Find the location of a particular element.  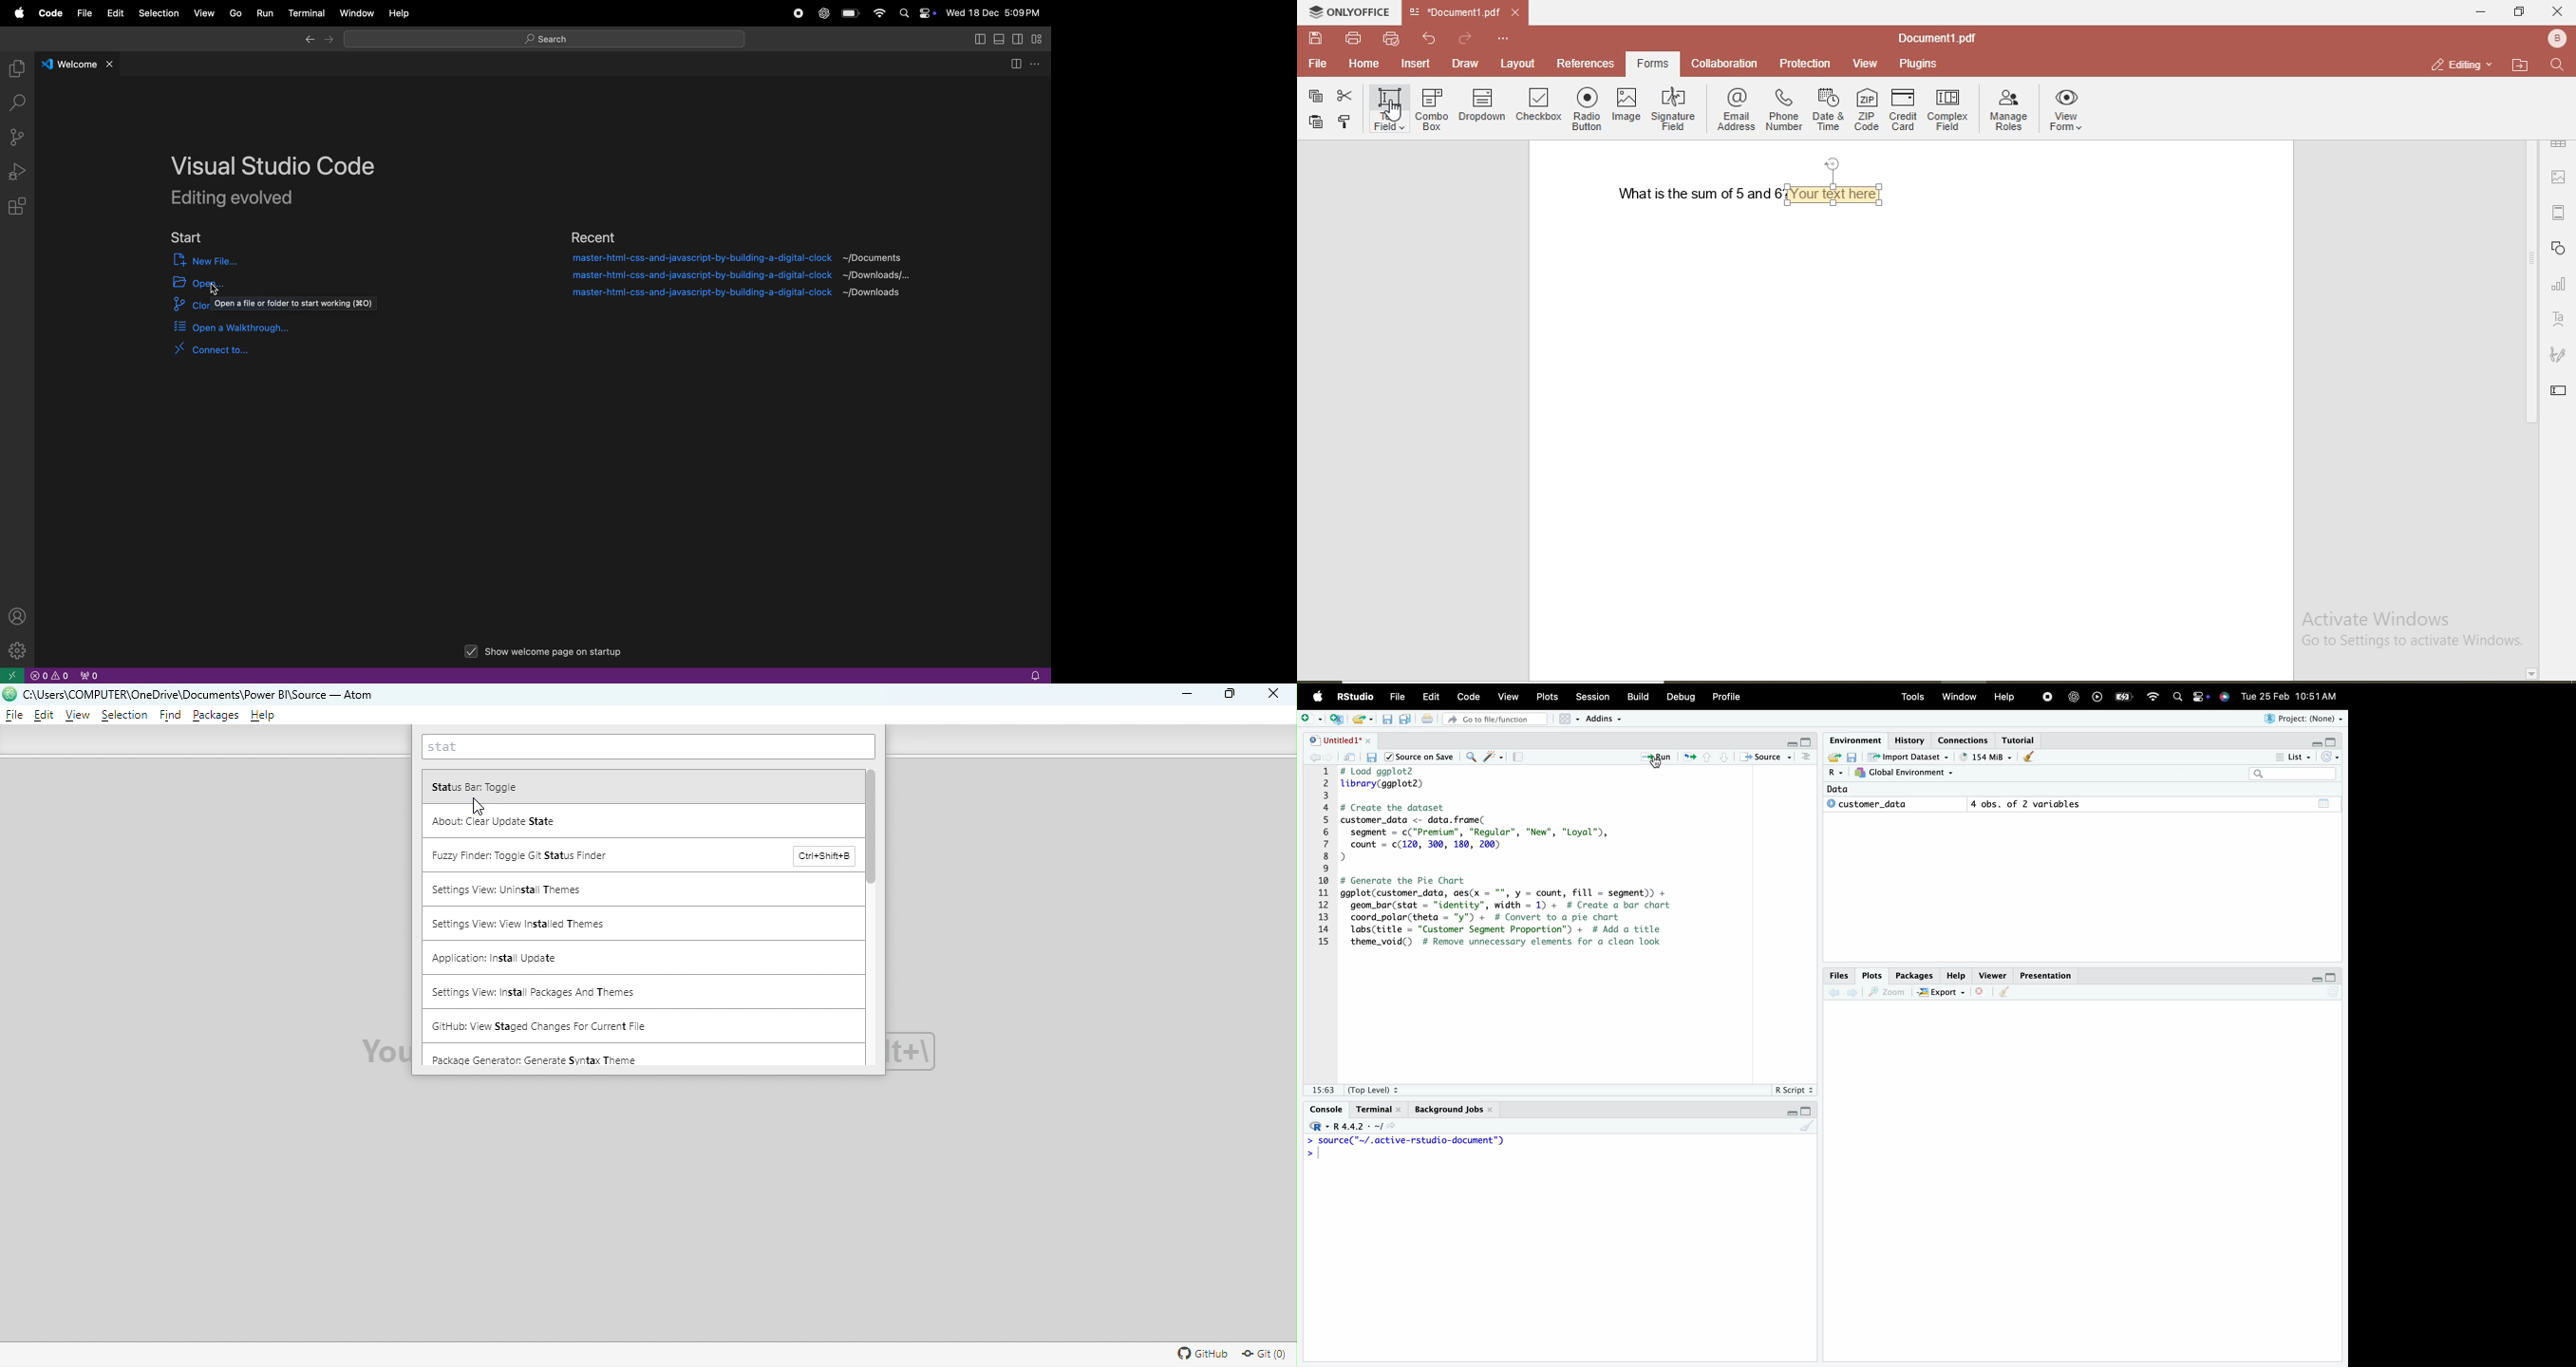

grid view is located at coordinates (1565, 721).